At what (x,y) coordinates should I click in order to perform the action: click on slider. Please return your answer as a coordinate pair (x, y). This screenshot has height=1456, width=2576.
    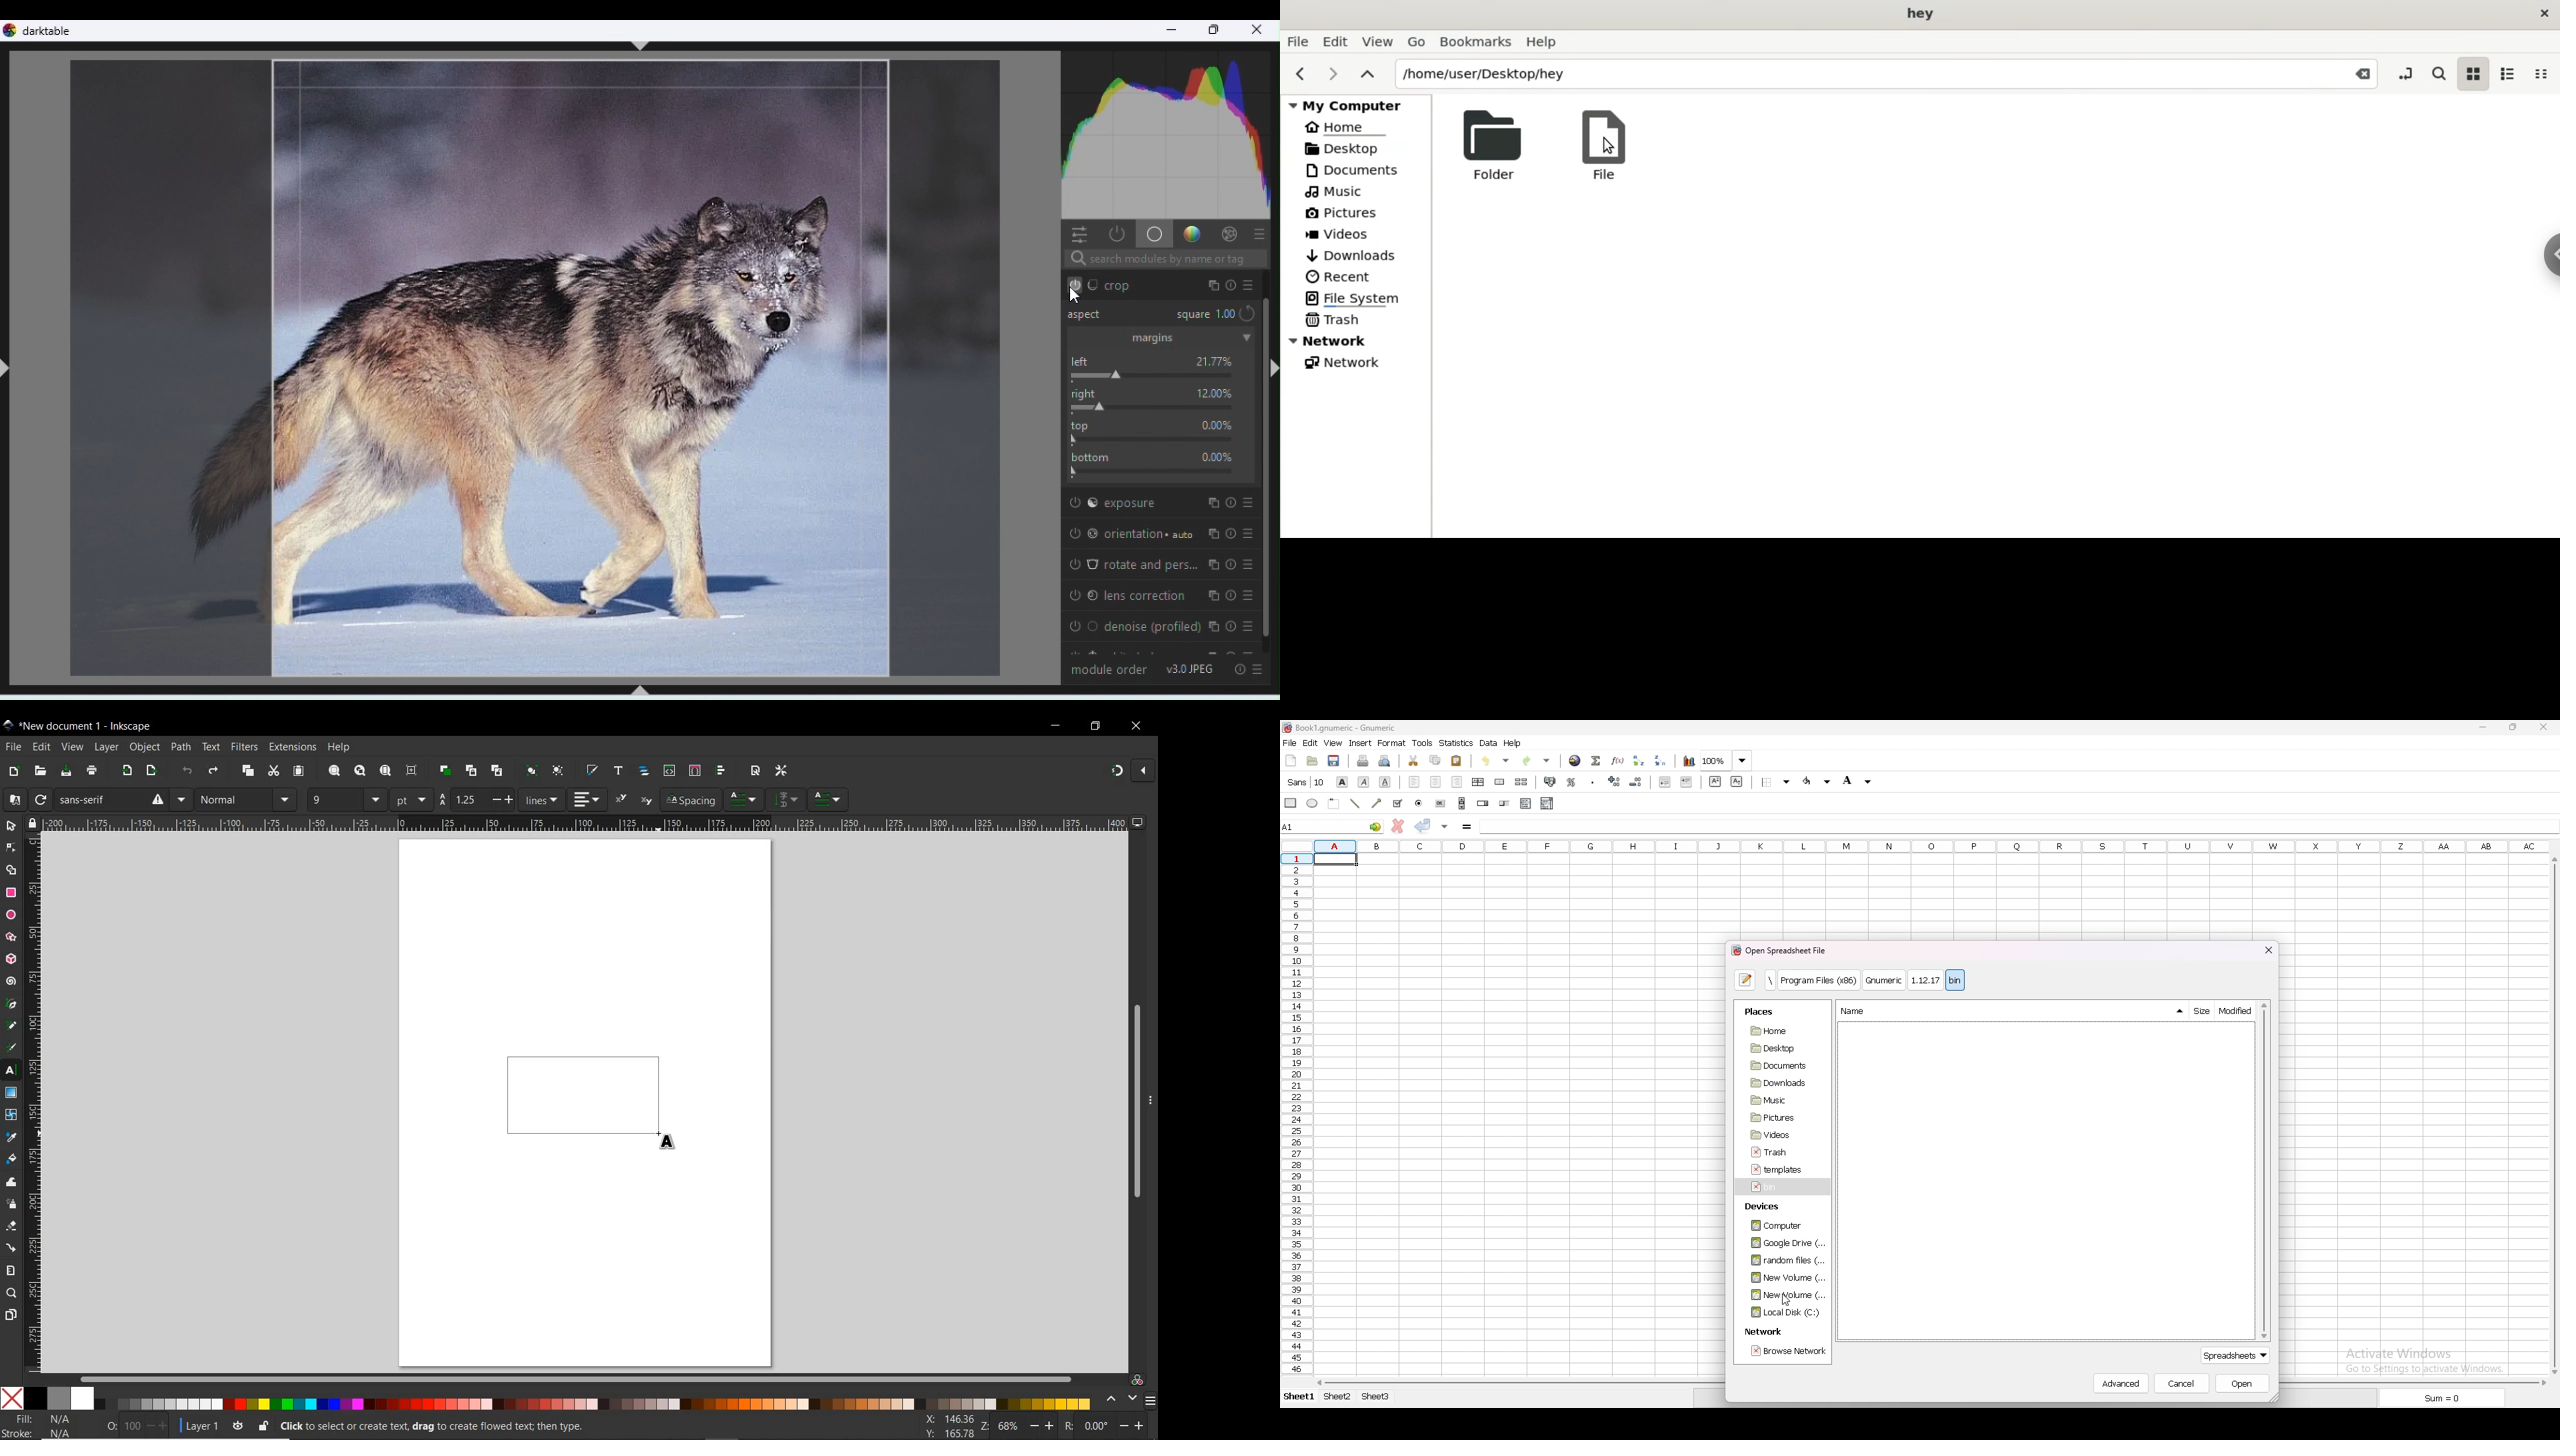
    Looking at the image, I should click on (1505, 803).